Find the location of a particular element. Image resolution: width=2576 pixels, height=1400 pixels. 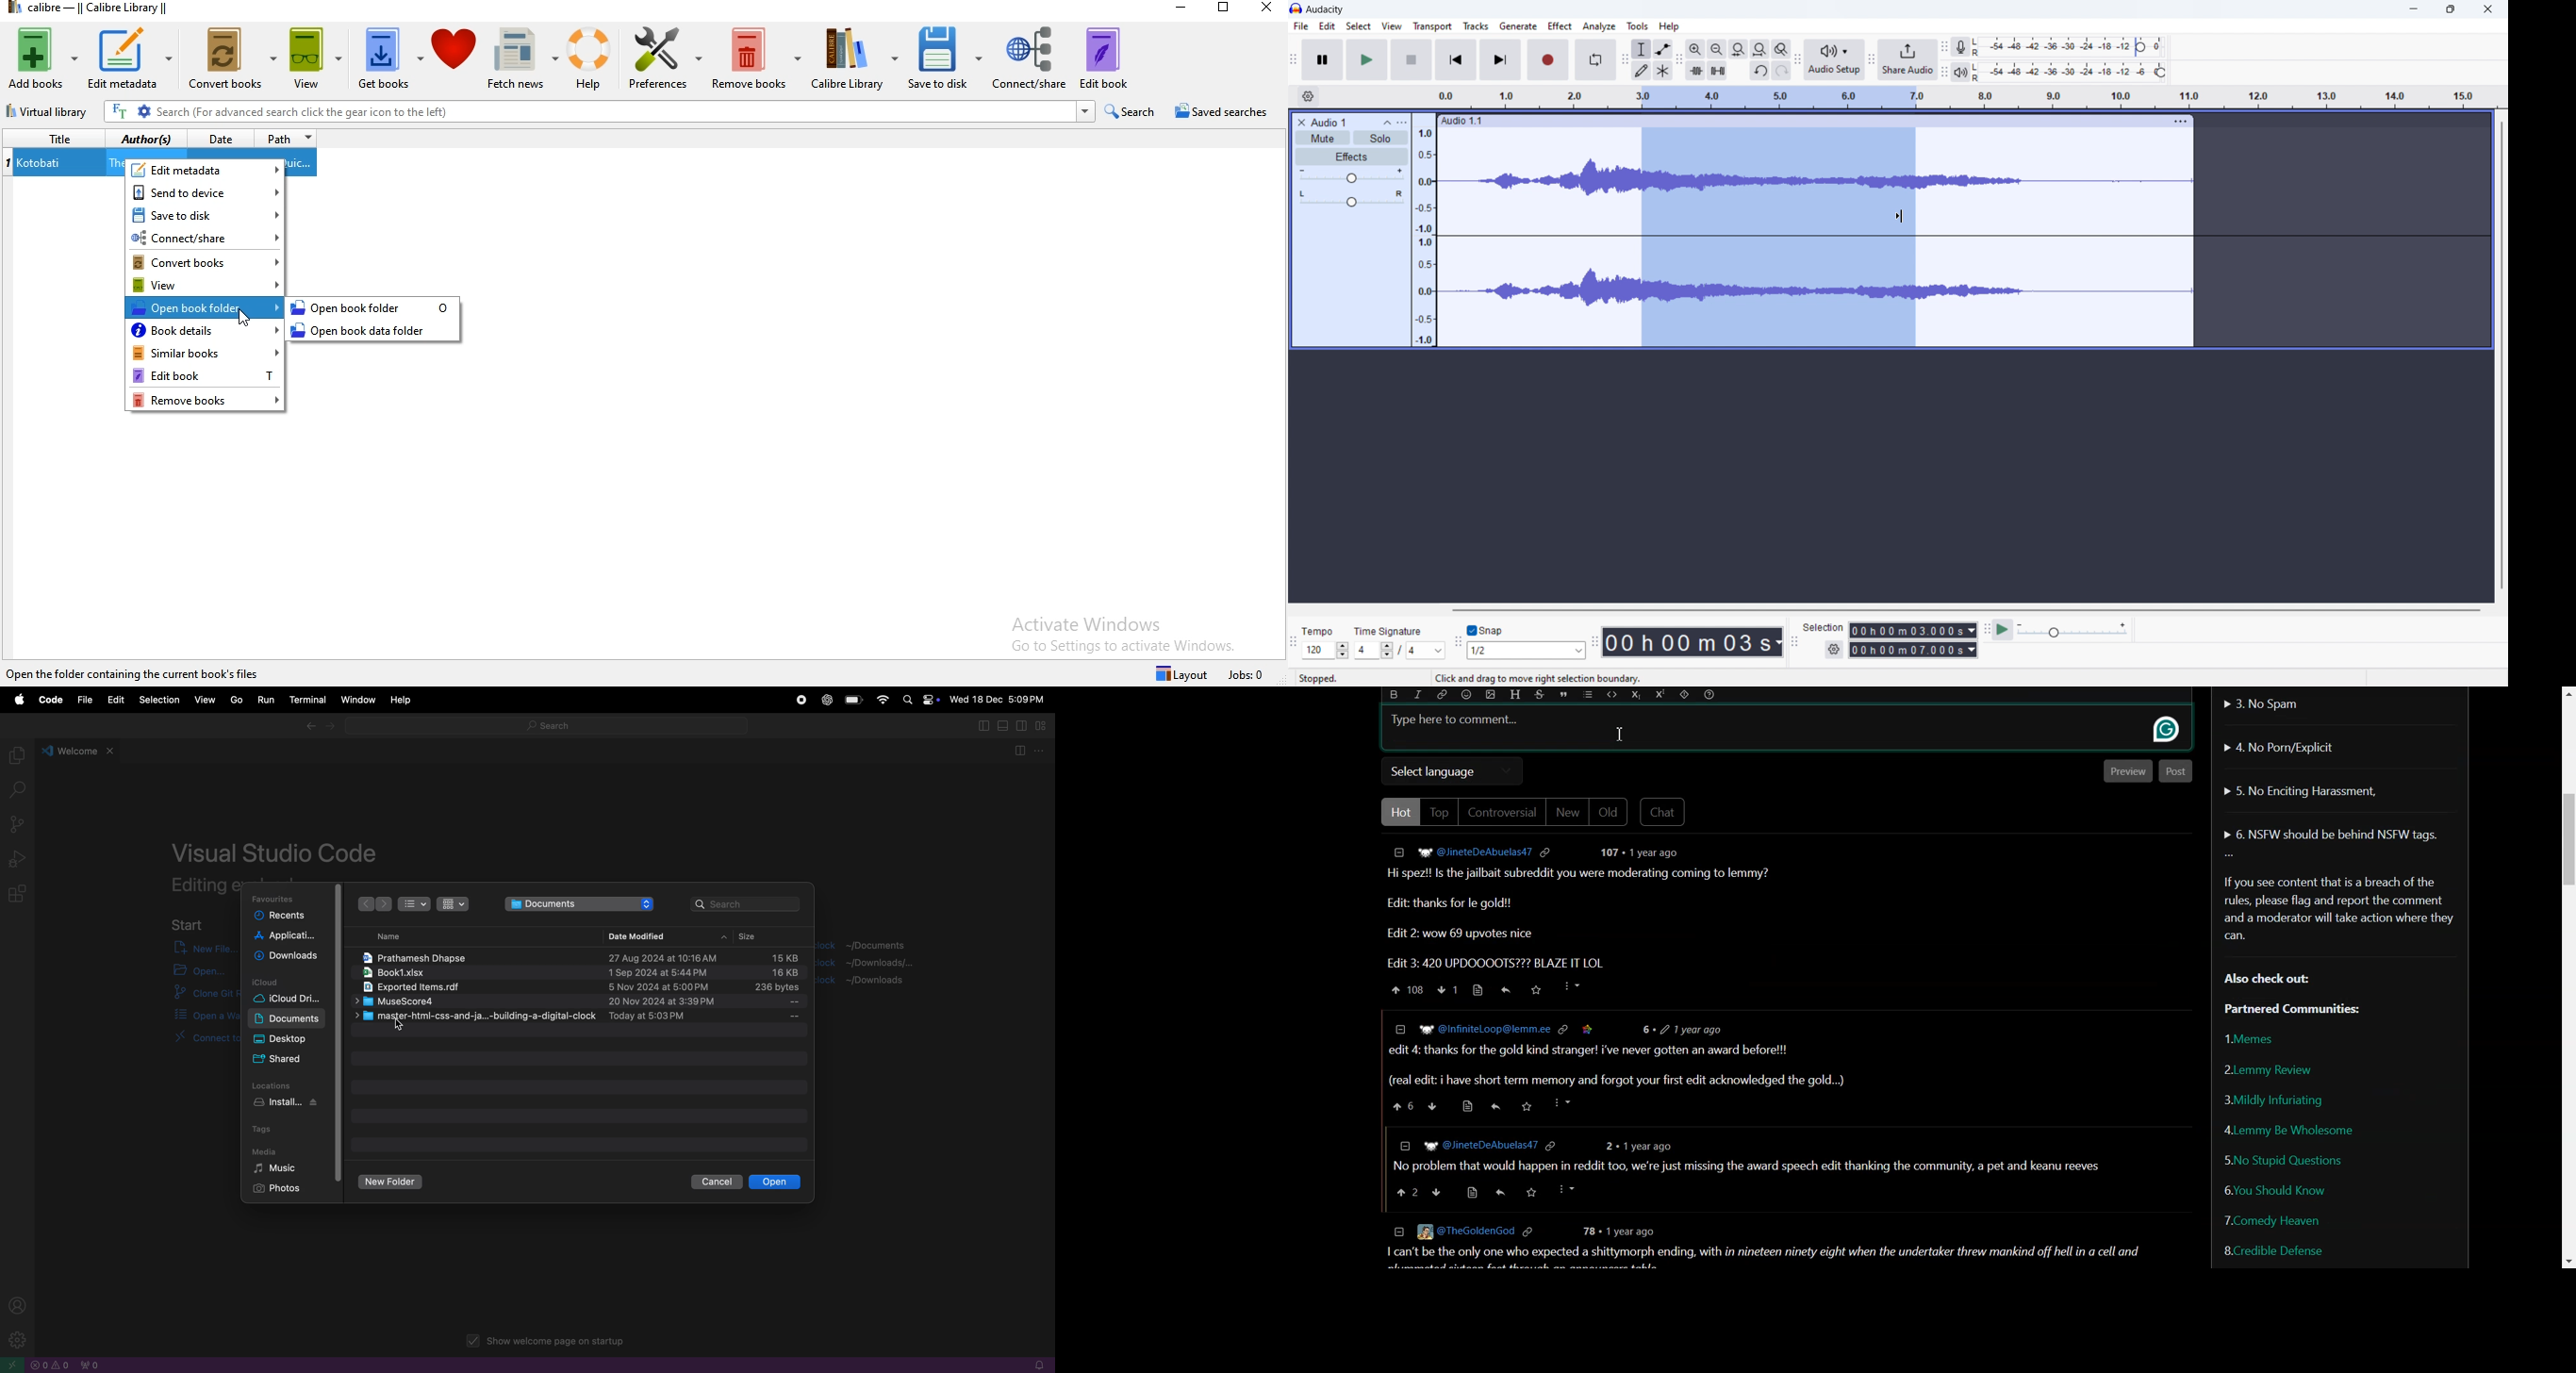

restore is located at coordinates (1226, 10).